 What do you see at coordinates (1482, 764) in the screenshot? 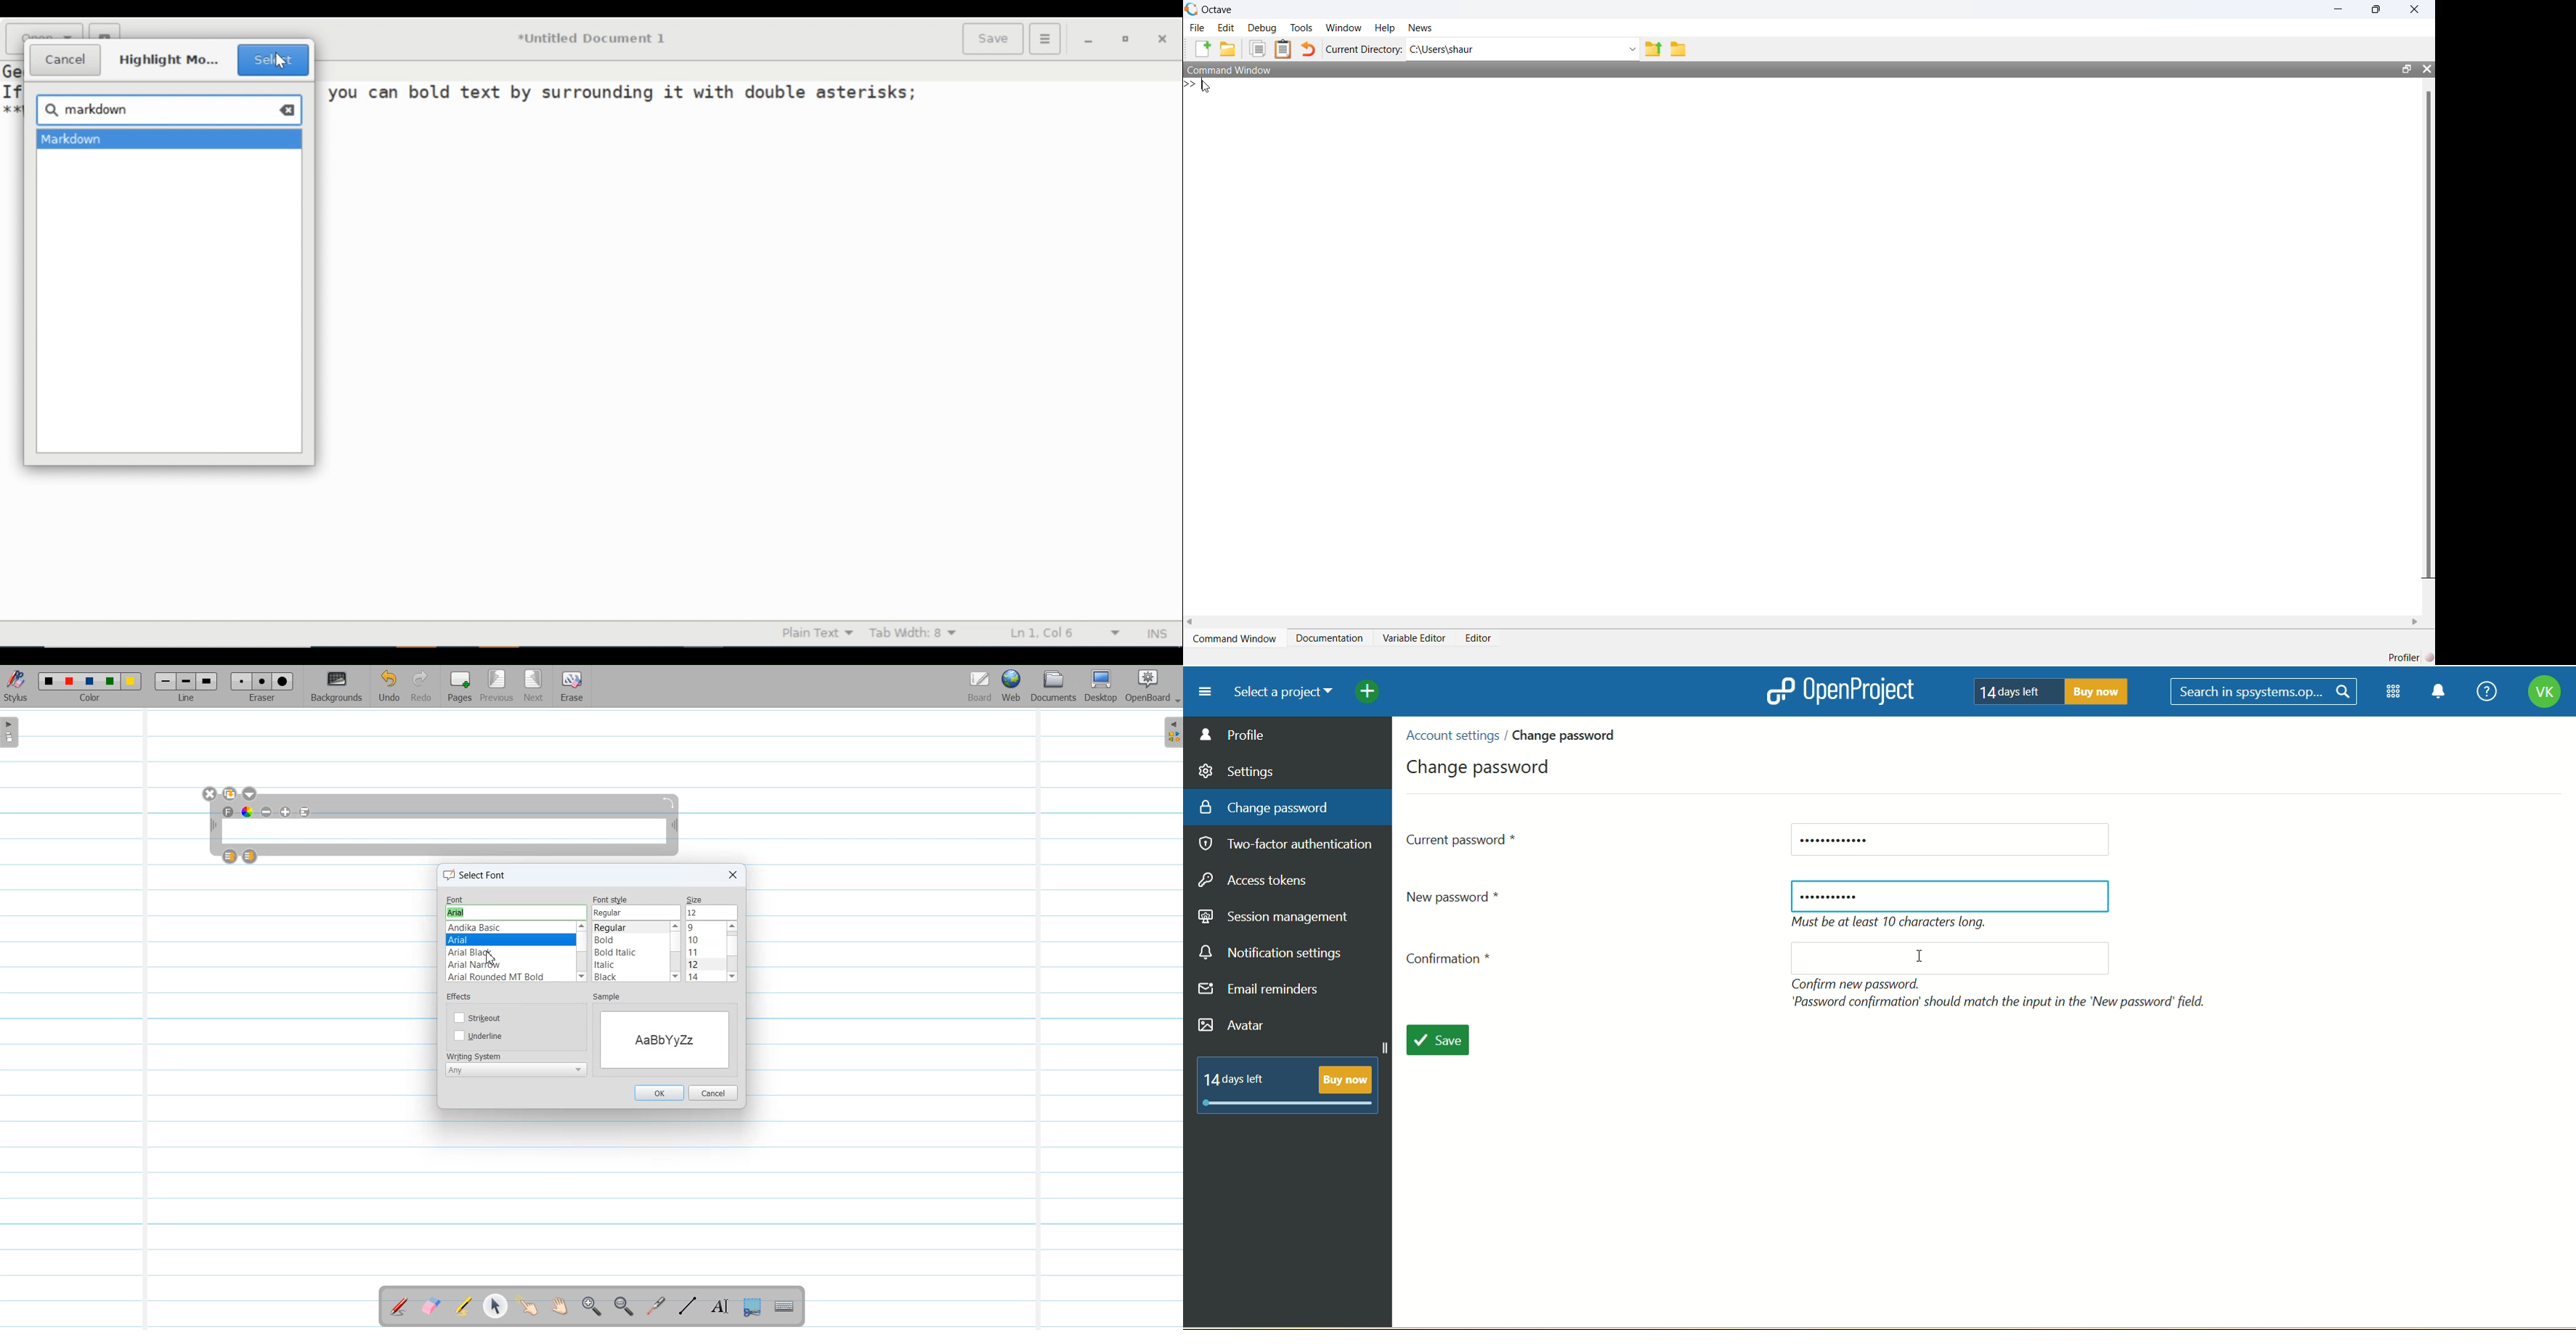
I see `change password` at bounding box center [1482, 764].